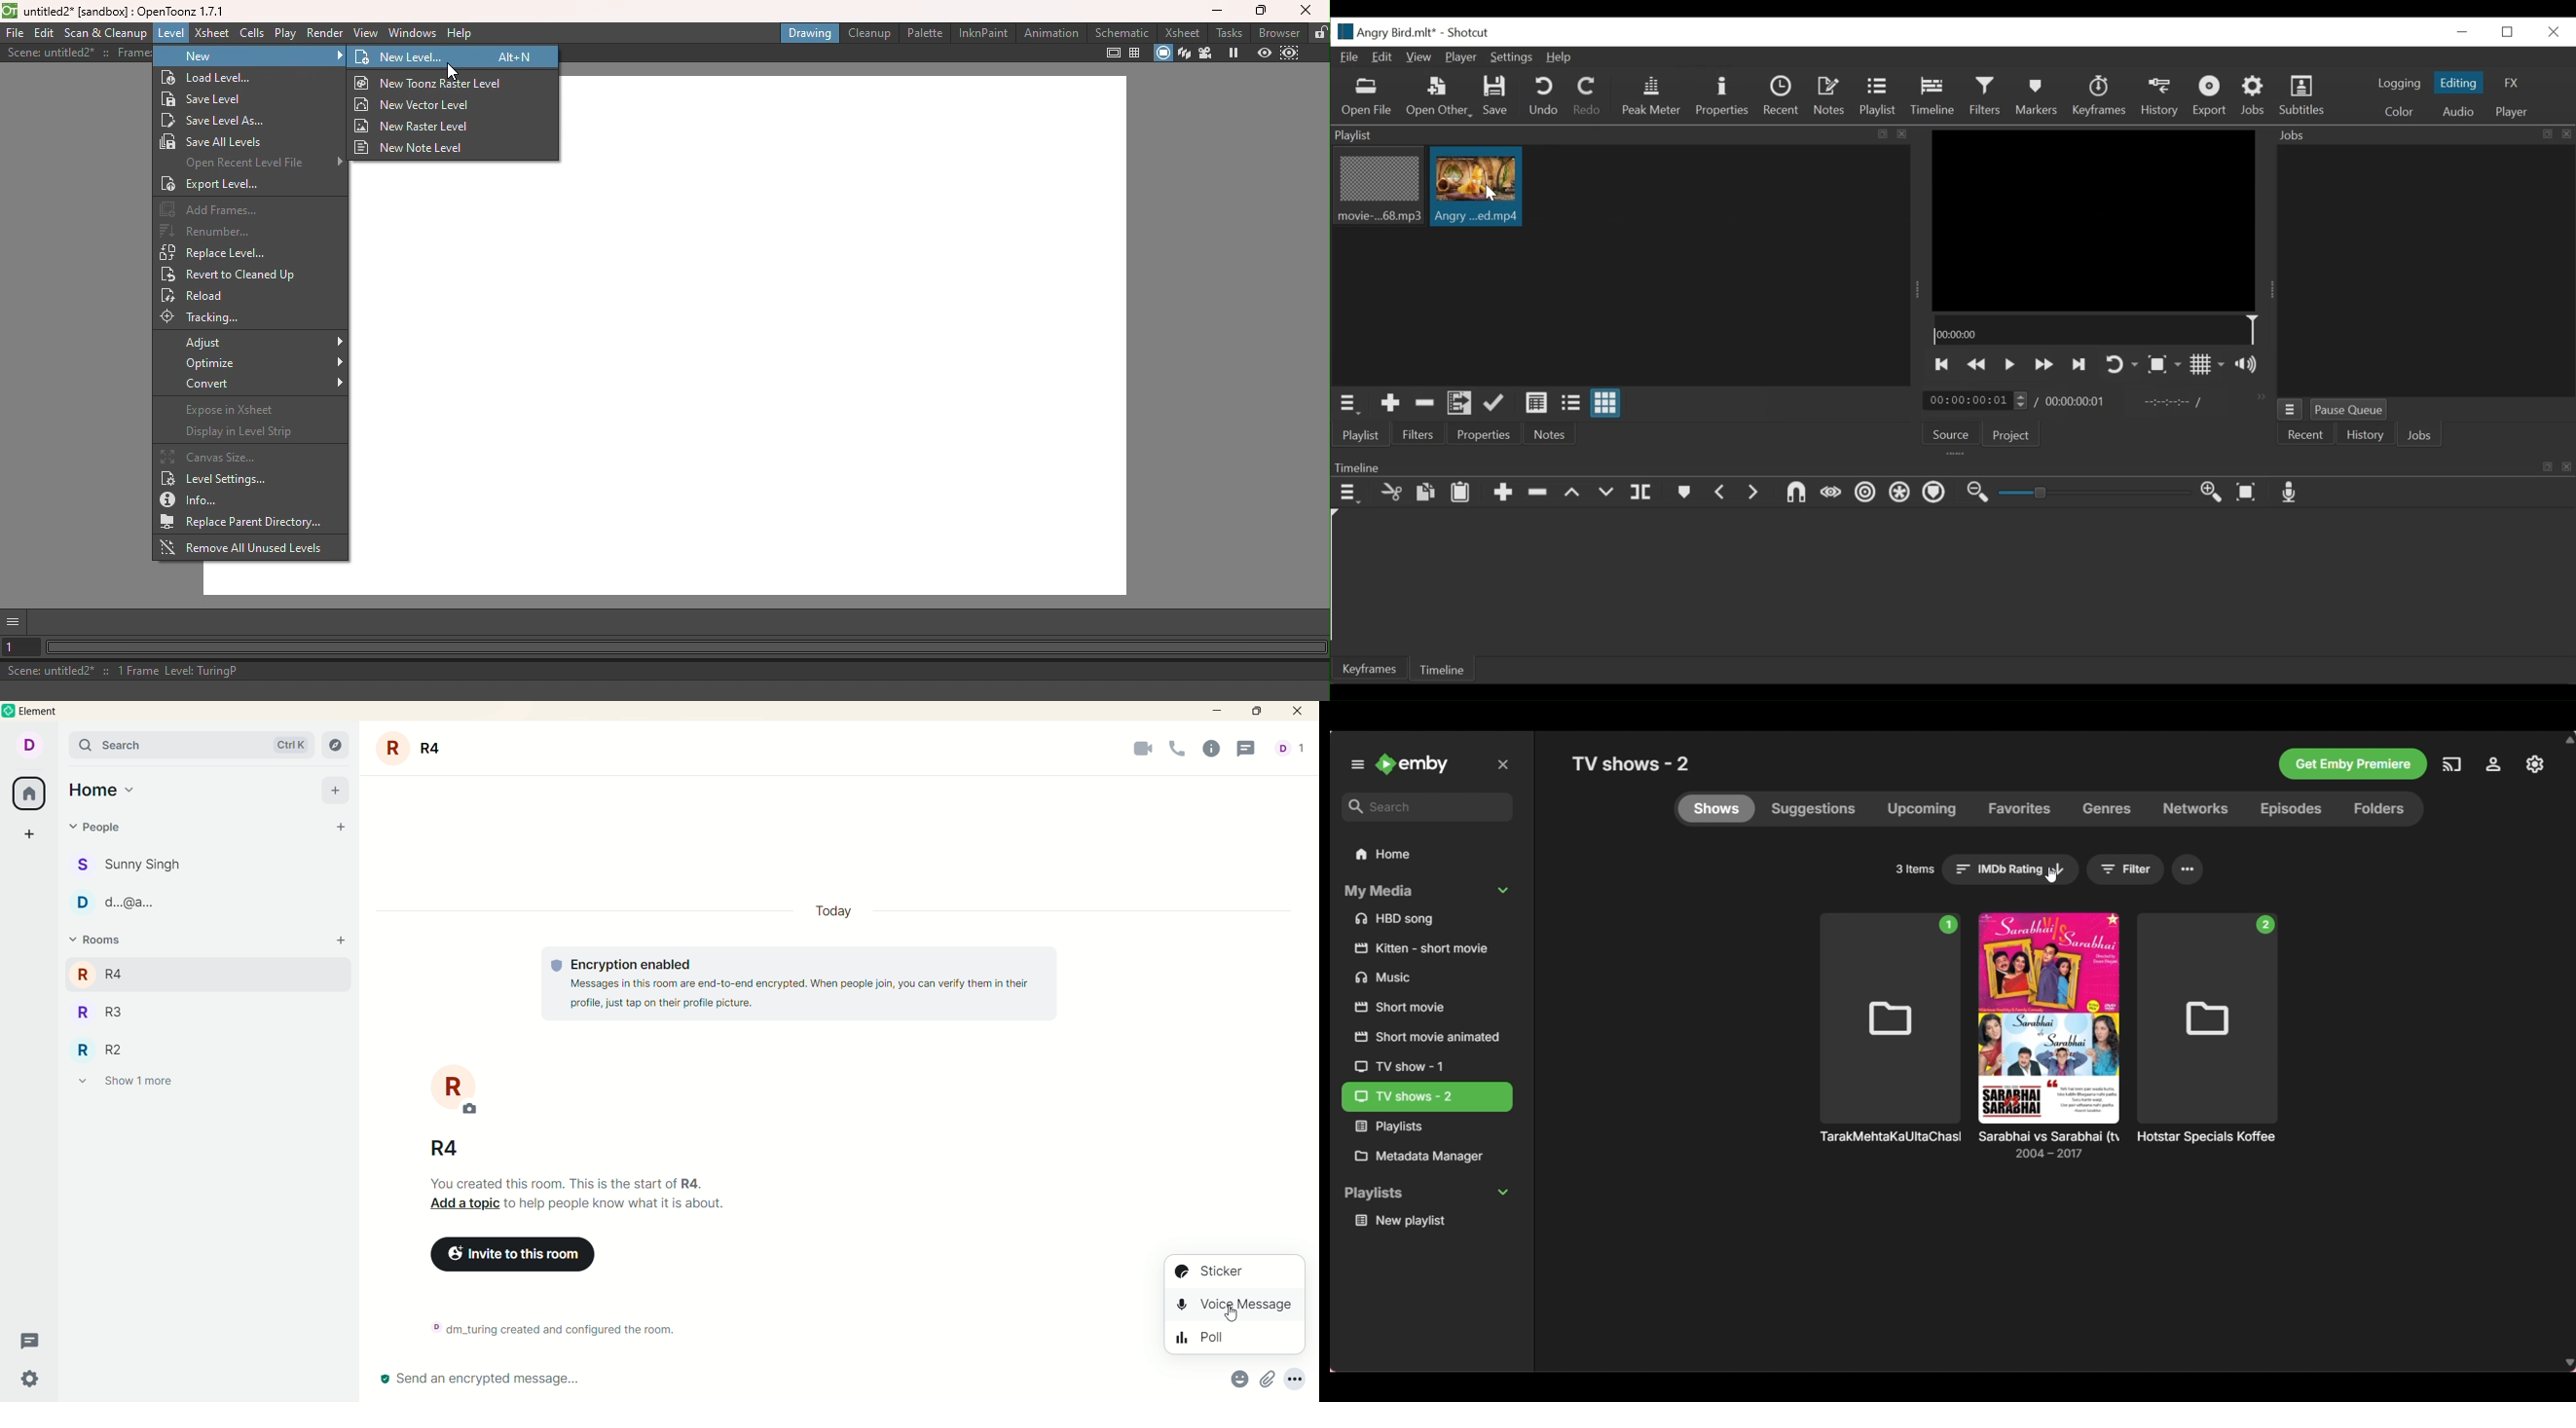 The image size is (2576, 1428). What do you see at coordinates (461, 34) in the screenshot?
I see `Help` at bounding box center [461, 34].